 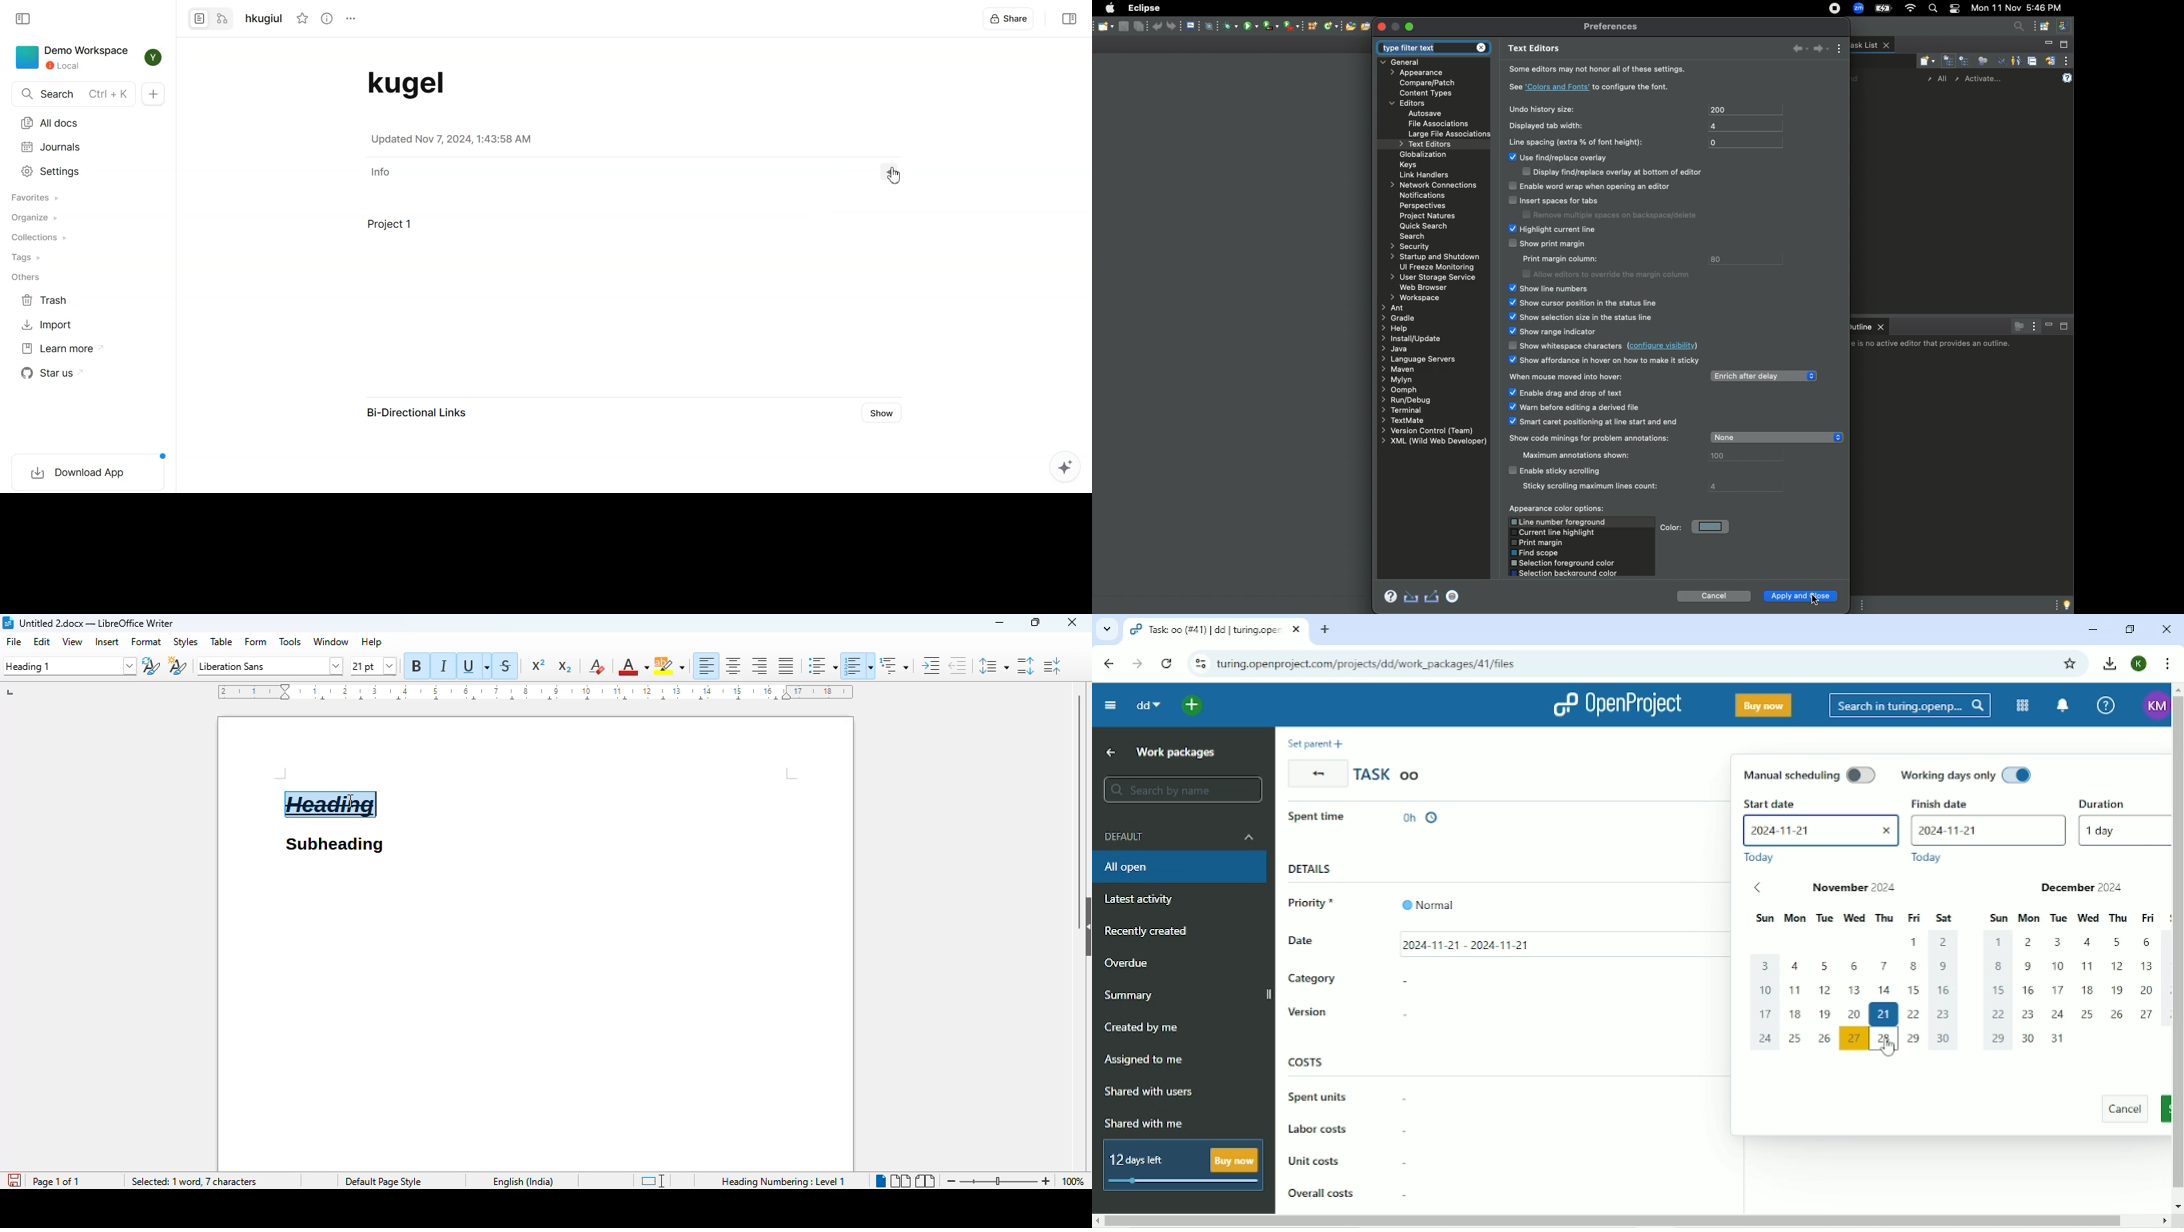 What do you see at coordinates (1396, 27) in the screenshot?
I see `maximize` at bounding box center [1396, 27].